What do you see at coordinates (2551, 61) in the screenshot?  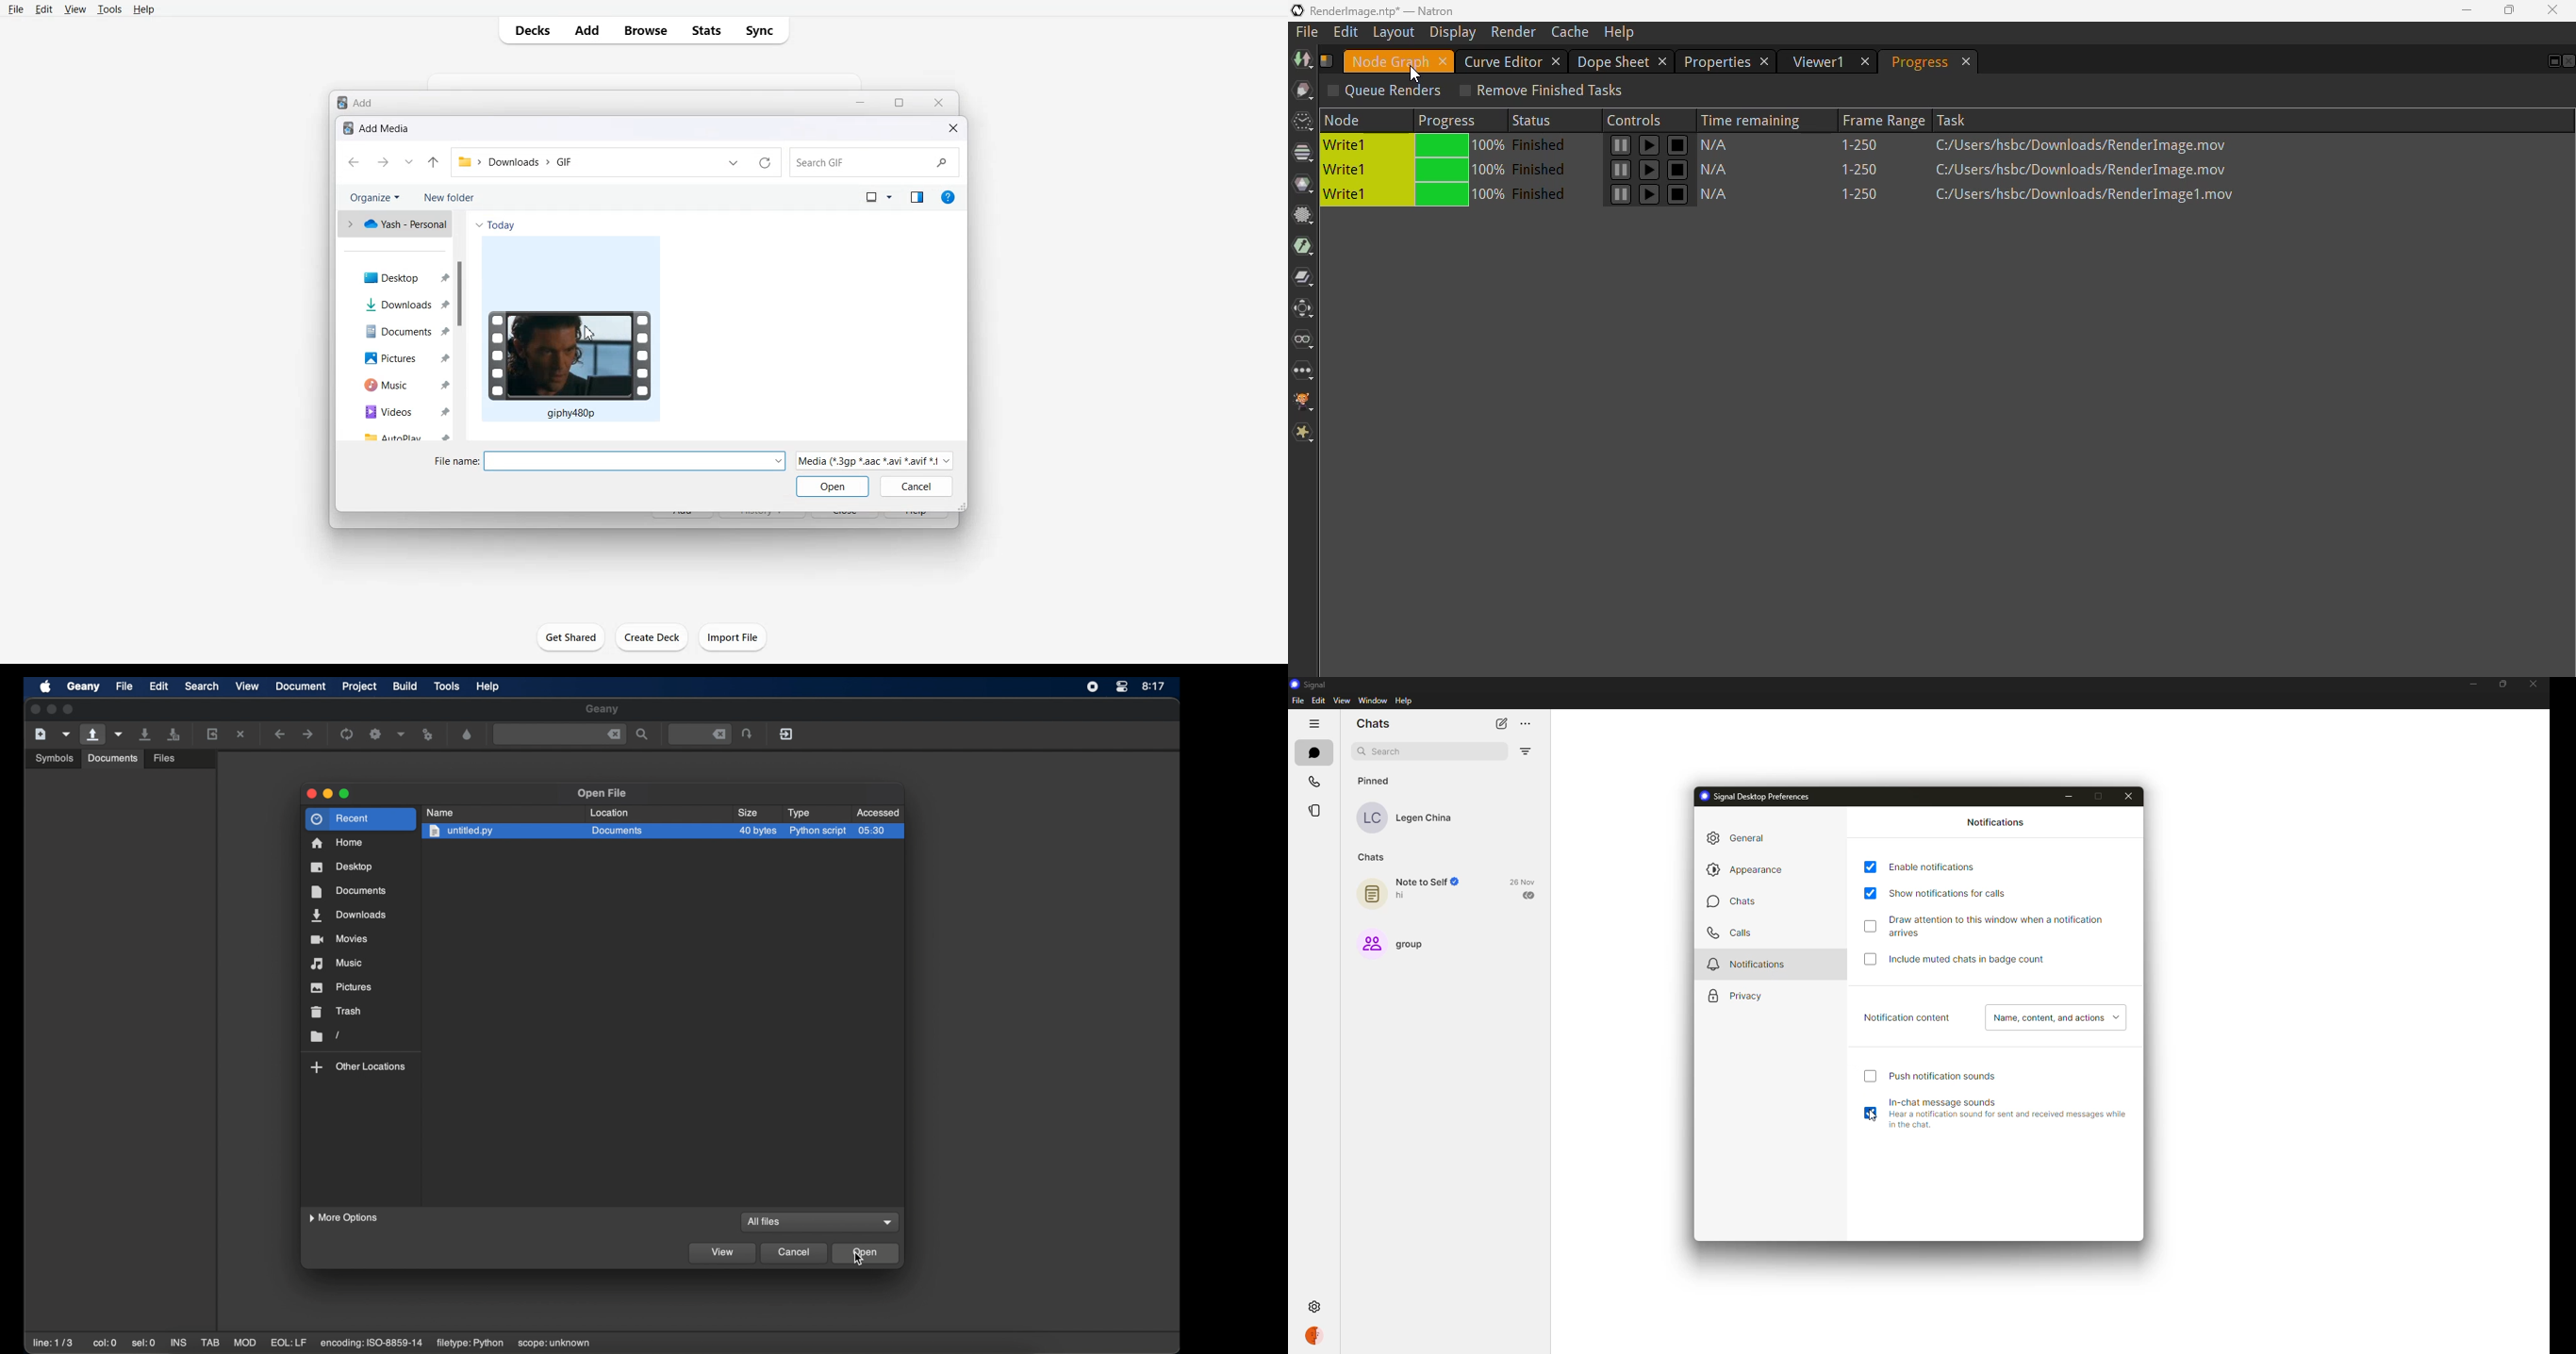 I see `floating tab` at bounding box center [2551, 61].